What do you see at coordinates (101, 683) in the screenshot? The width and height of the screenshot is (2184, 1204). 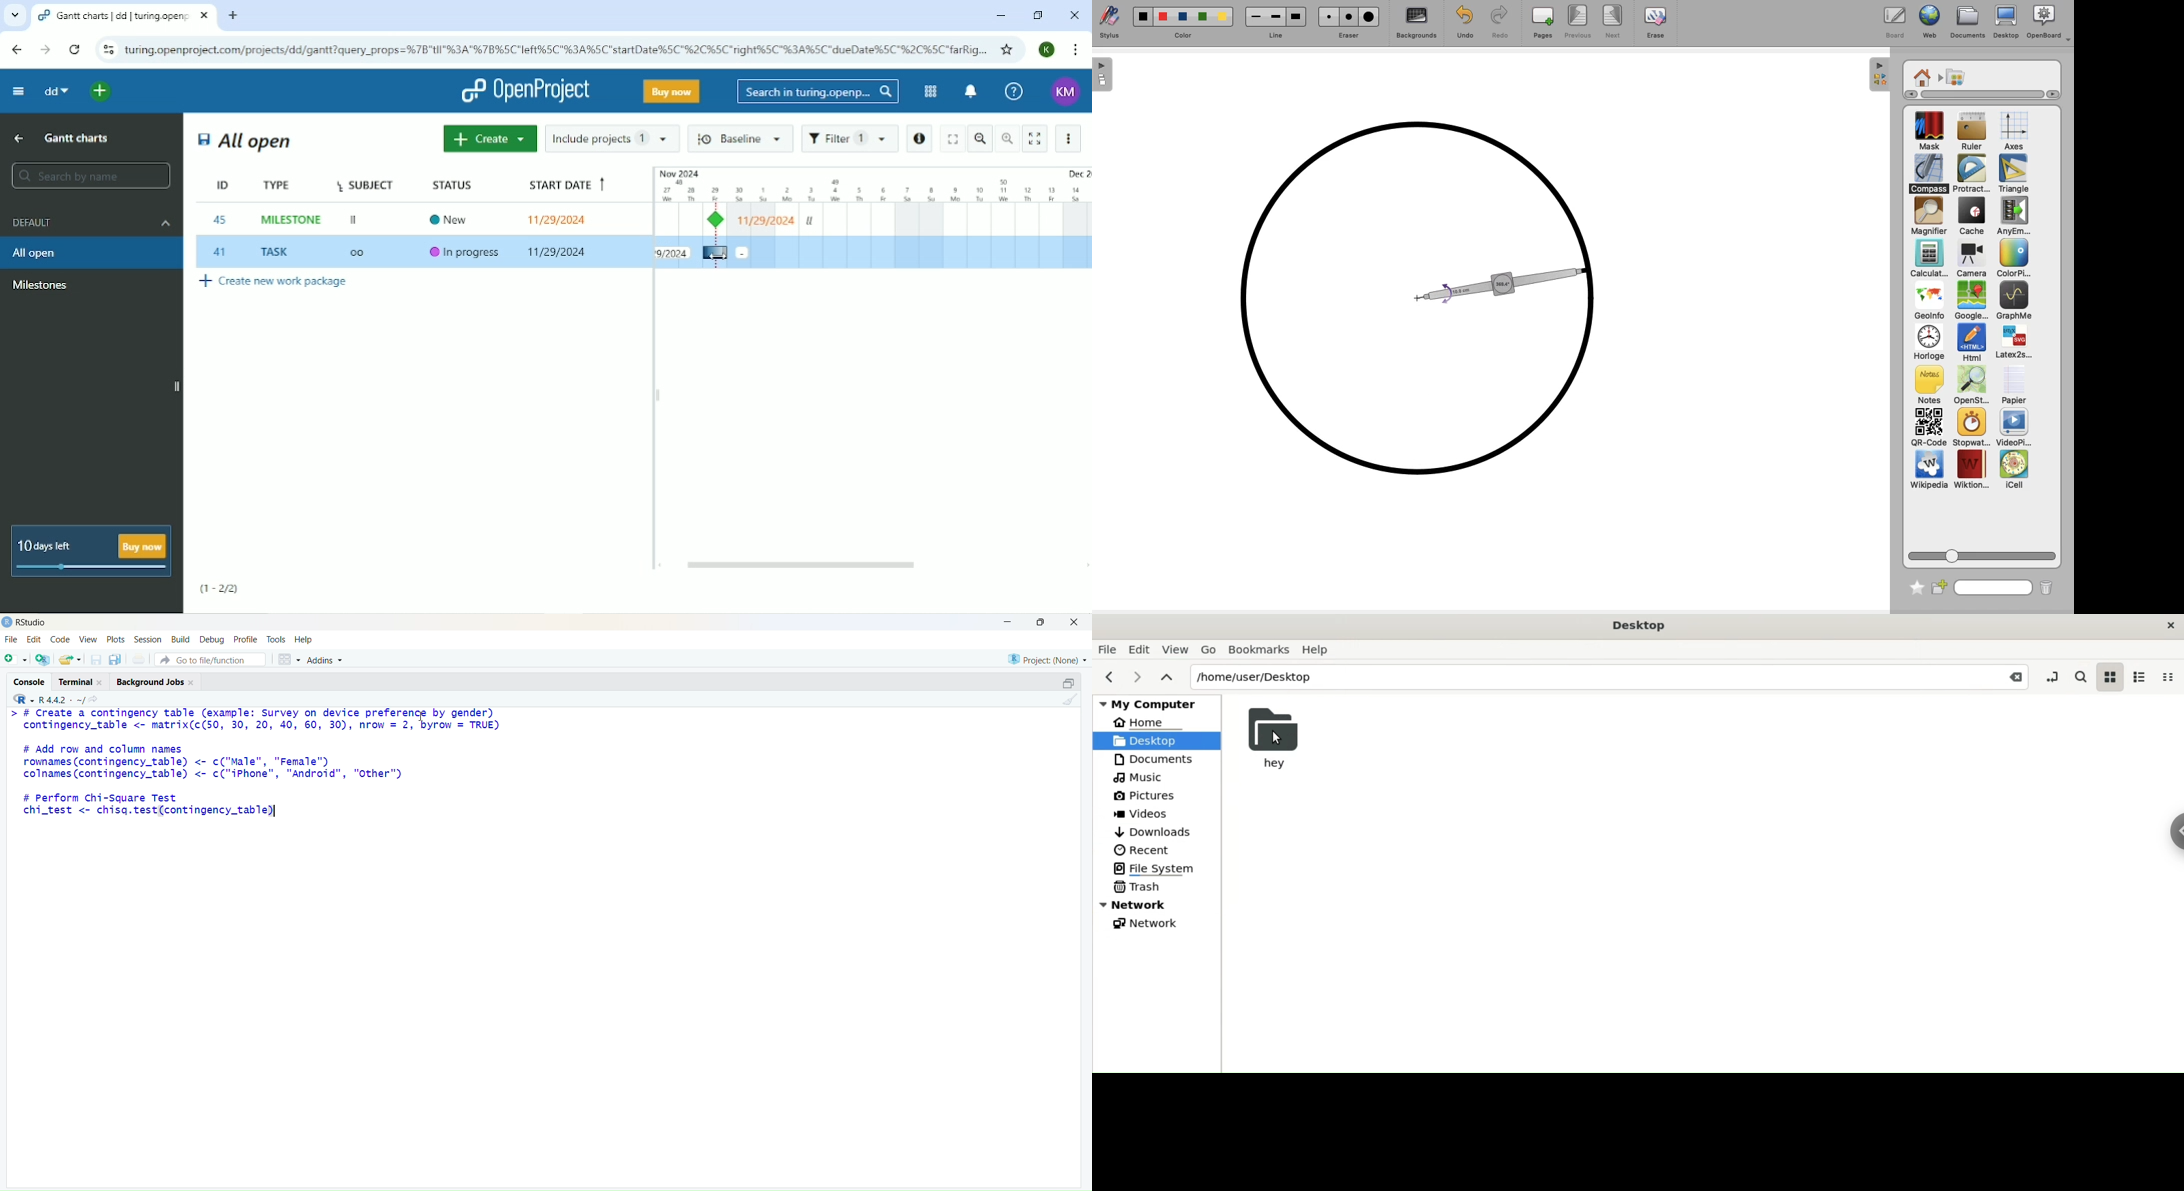 I see `close` at bounding box center [101, 683].